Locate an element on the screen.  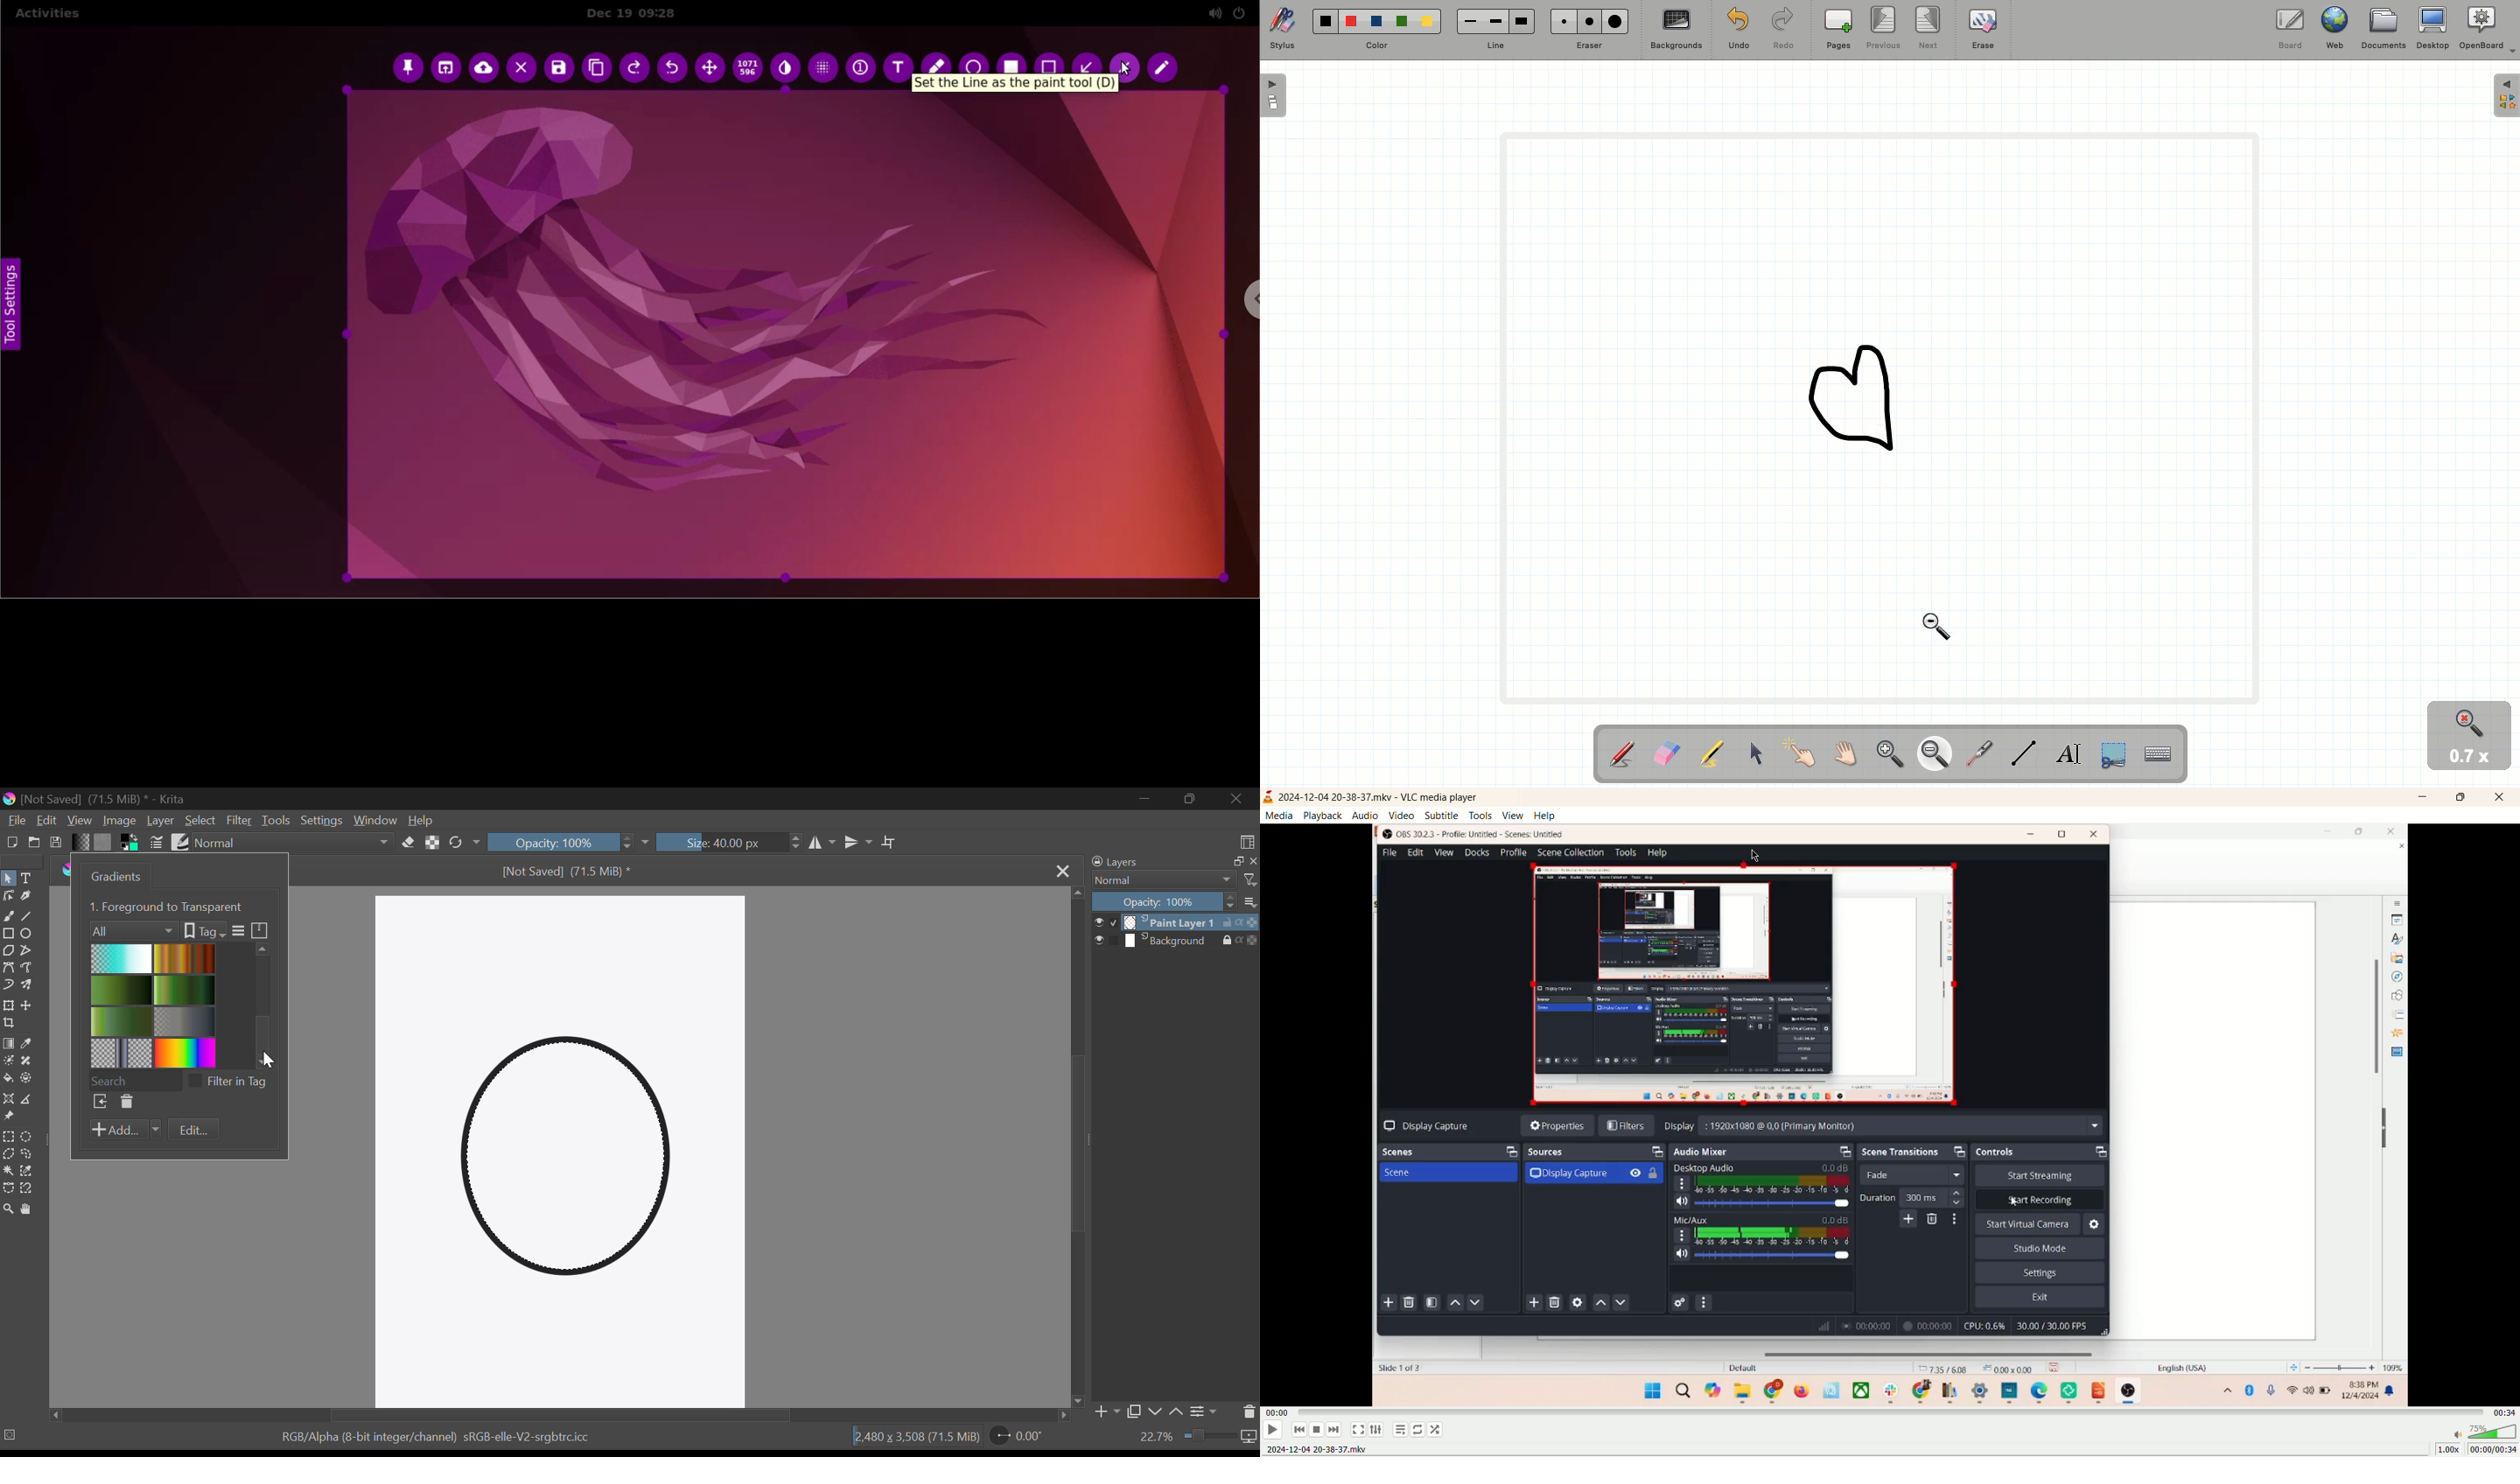
Rotate is located at coordinates (463, 842).